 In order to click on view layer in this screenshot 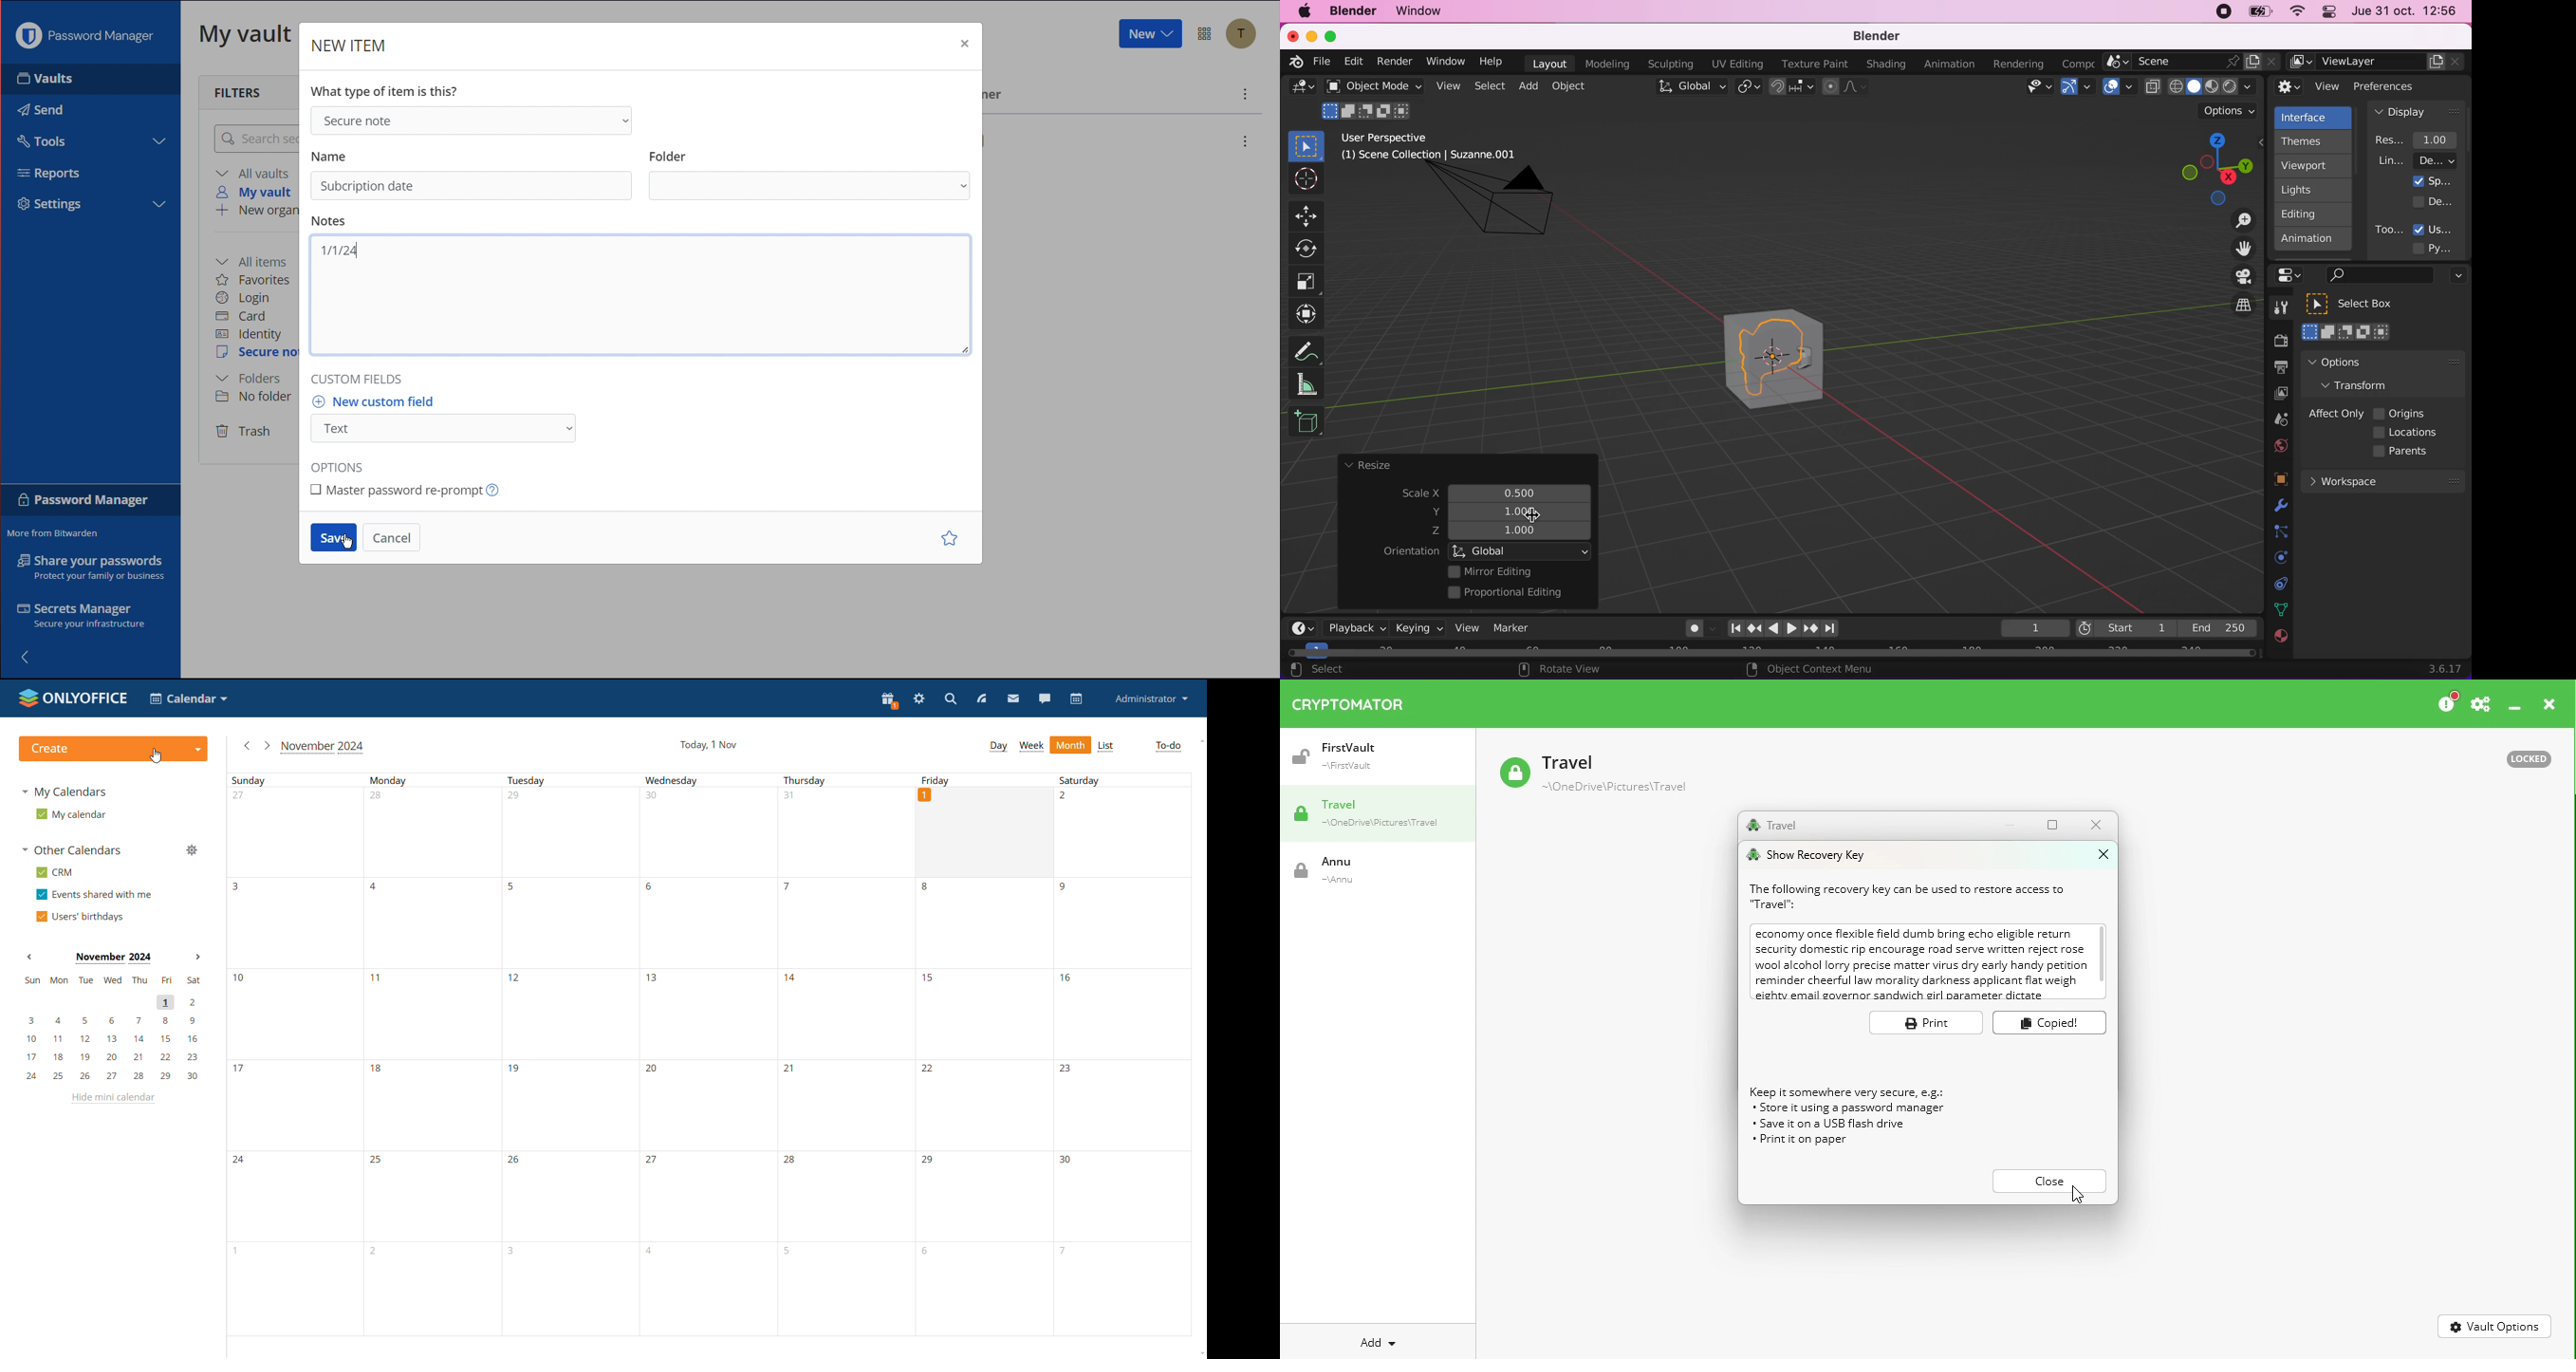, I will do `click(2377, 62)`.